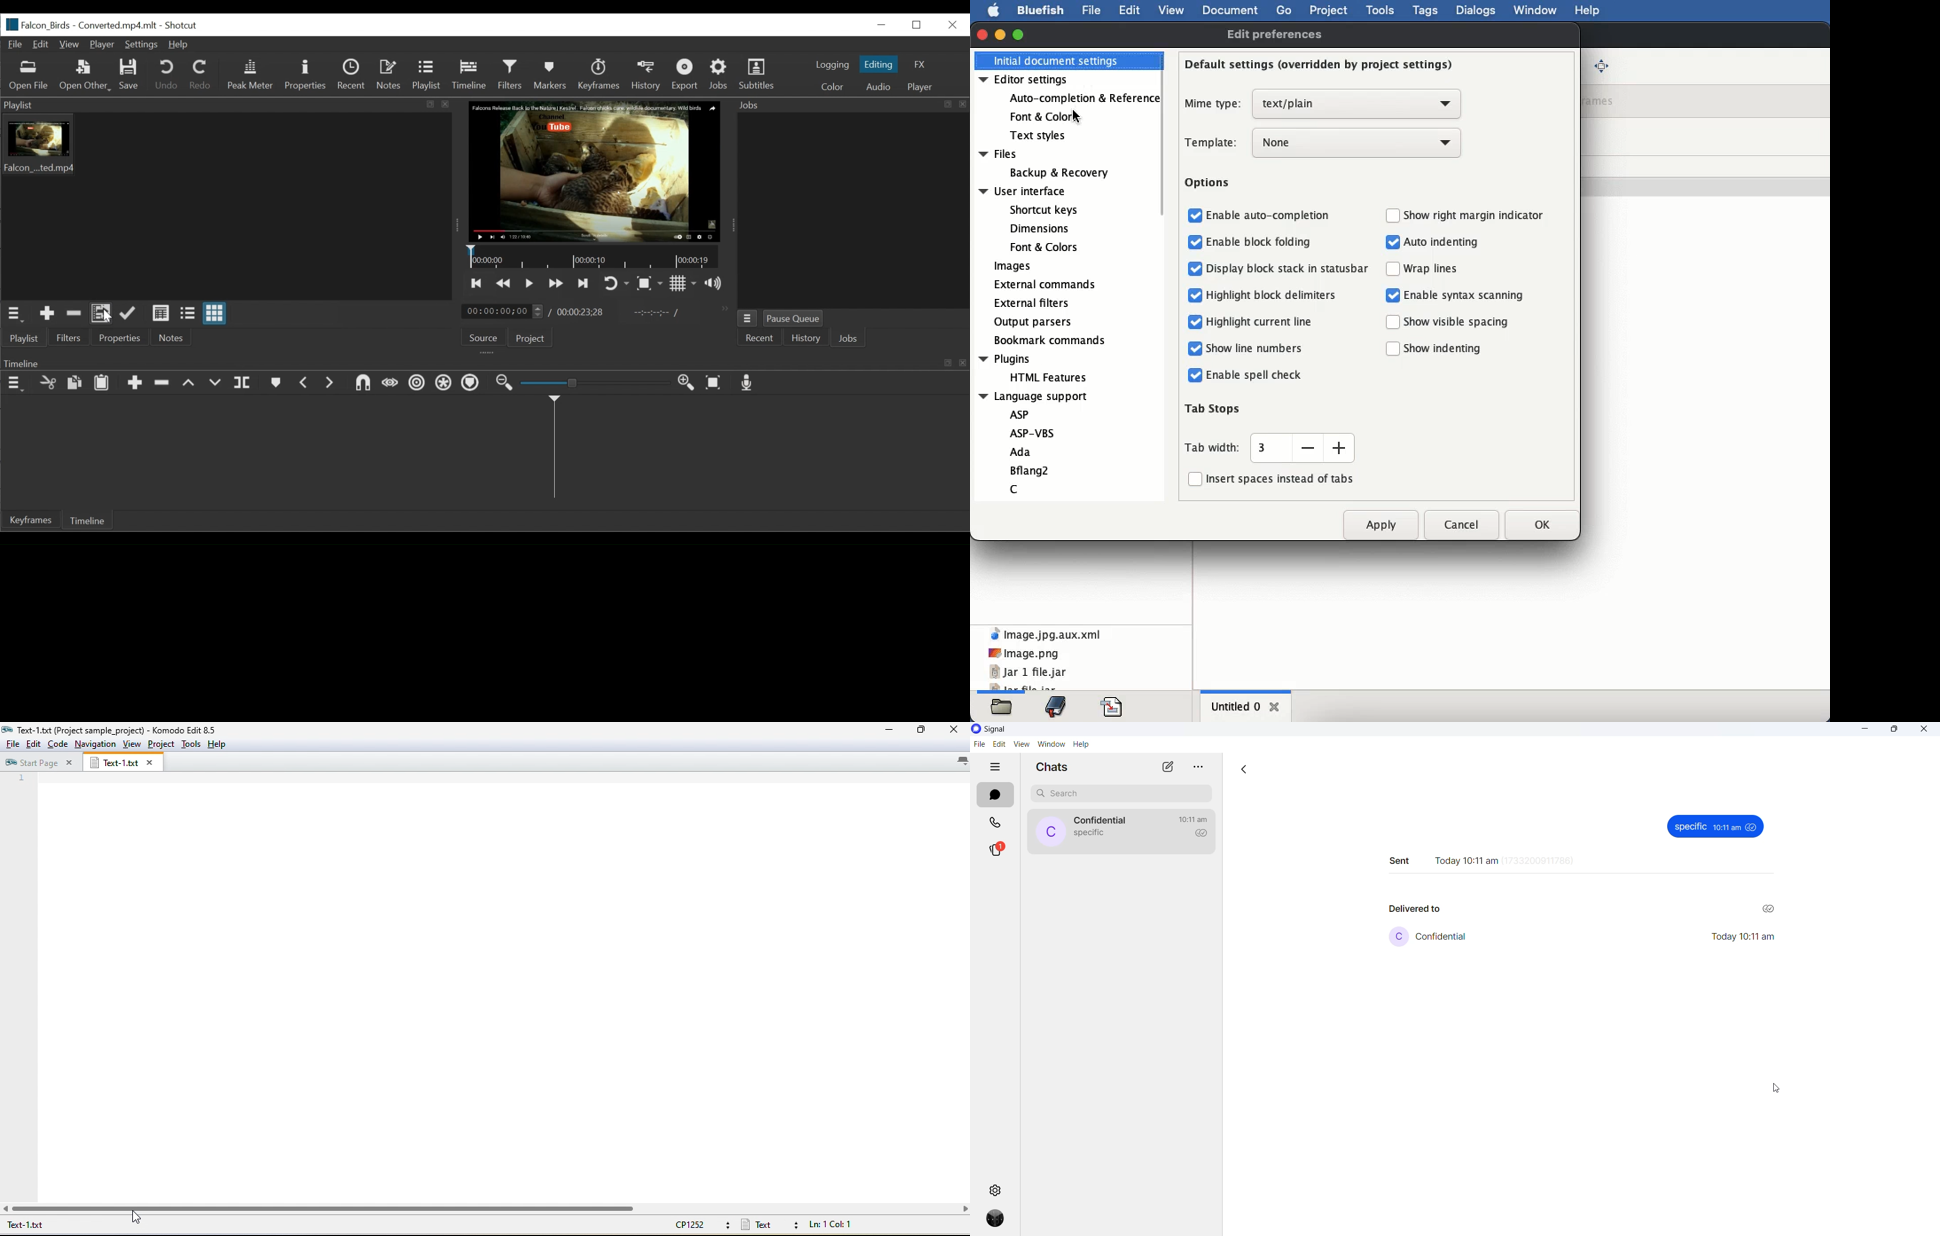 This screenshot has width=1960, height=1260. What do you see at coordinates (650, 283) in the screenshot?
I see `Toggle Zoom ` at bounding box center [650, 283].